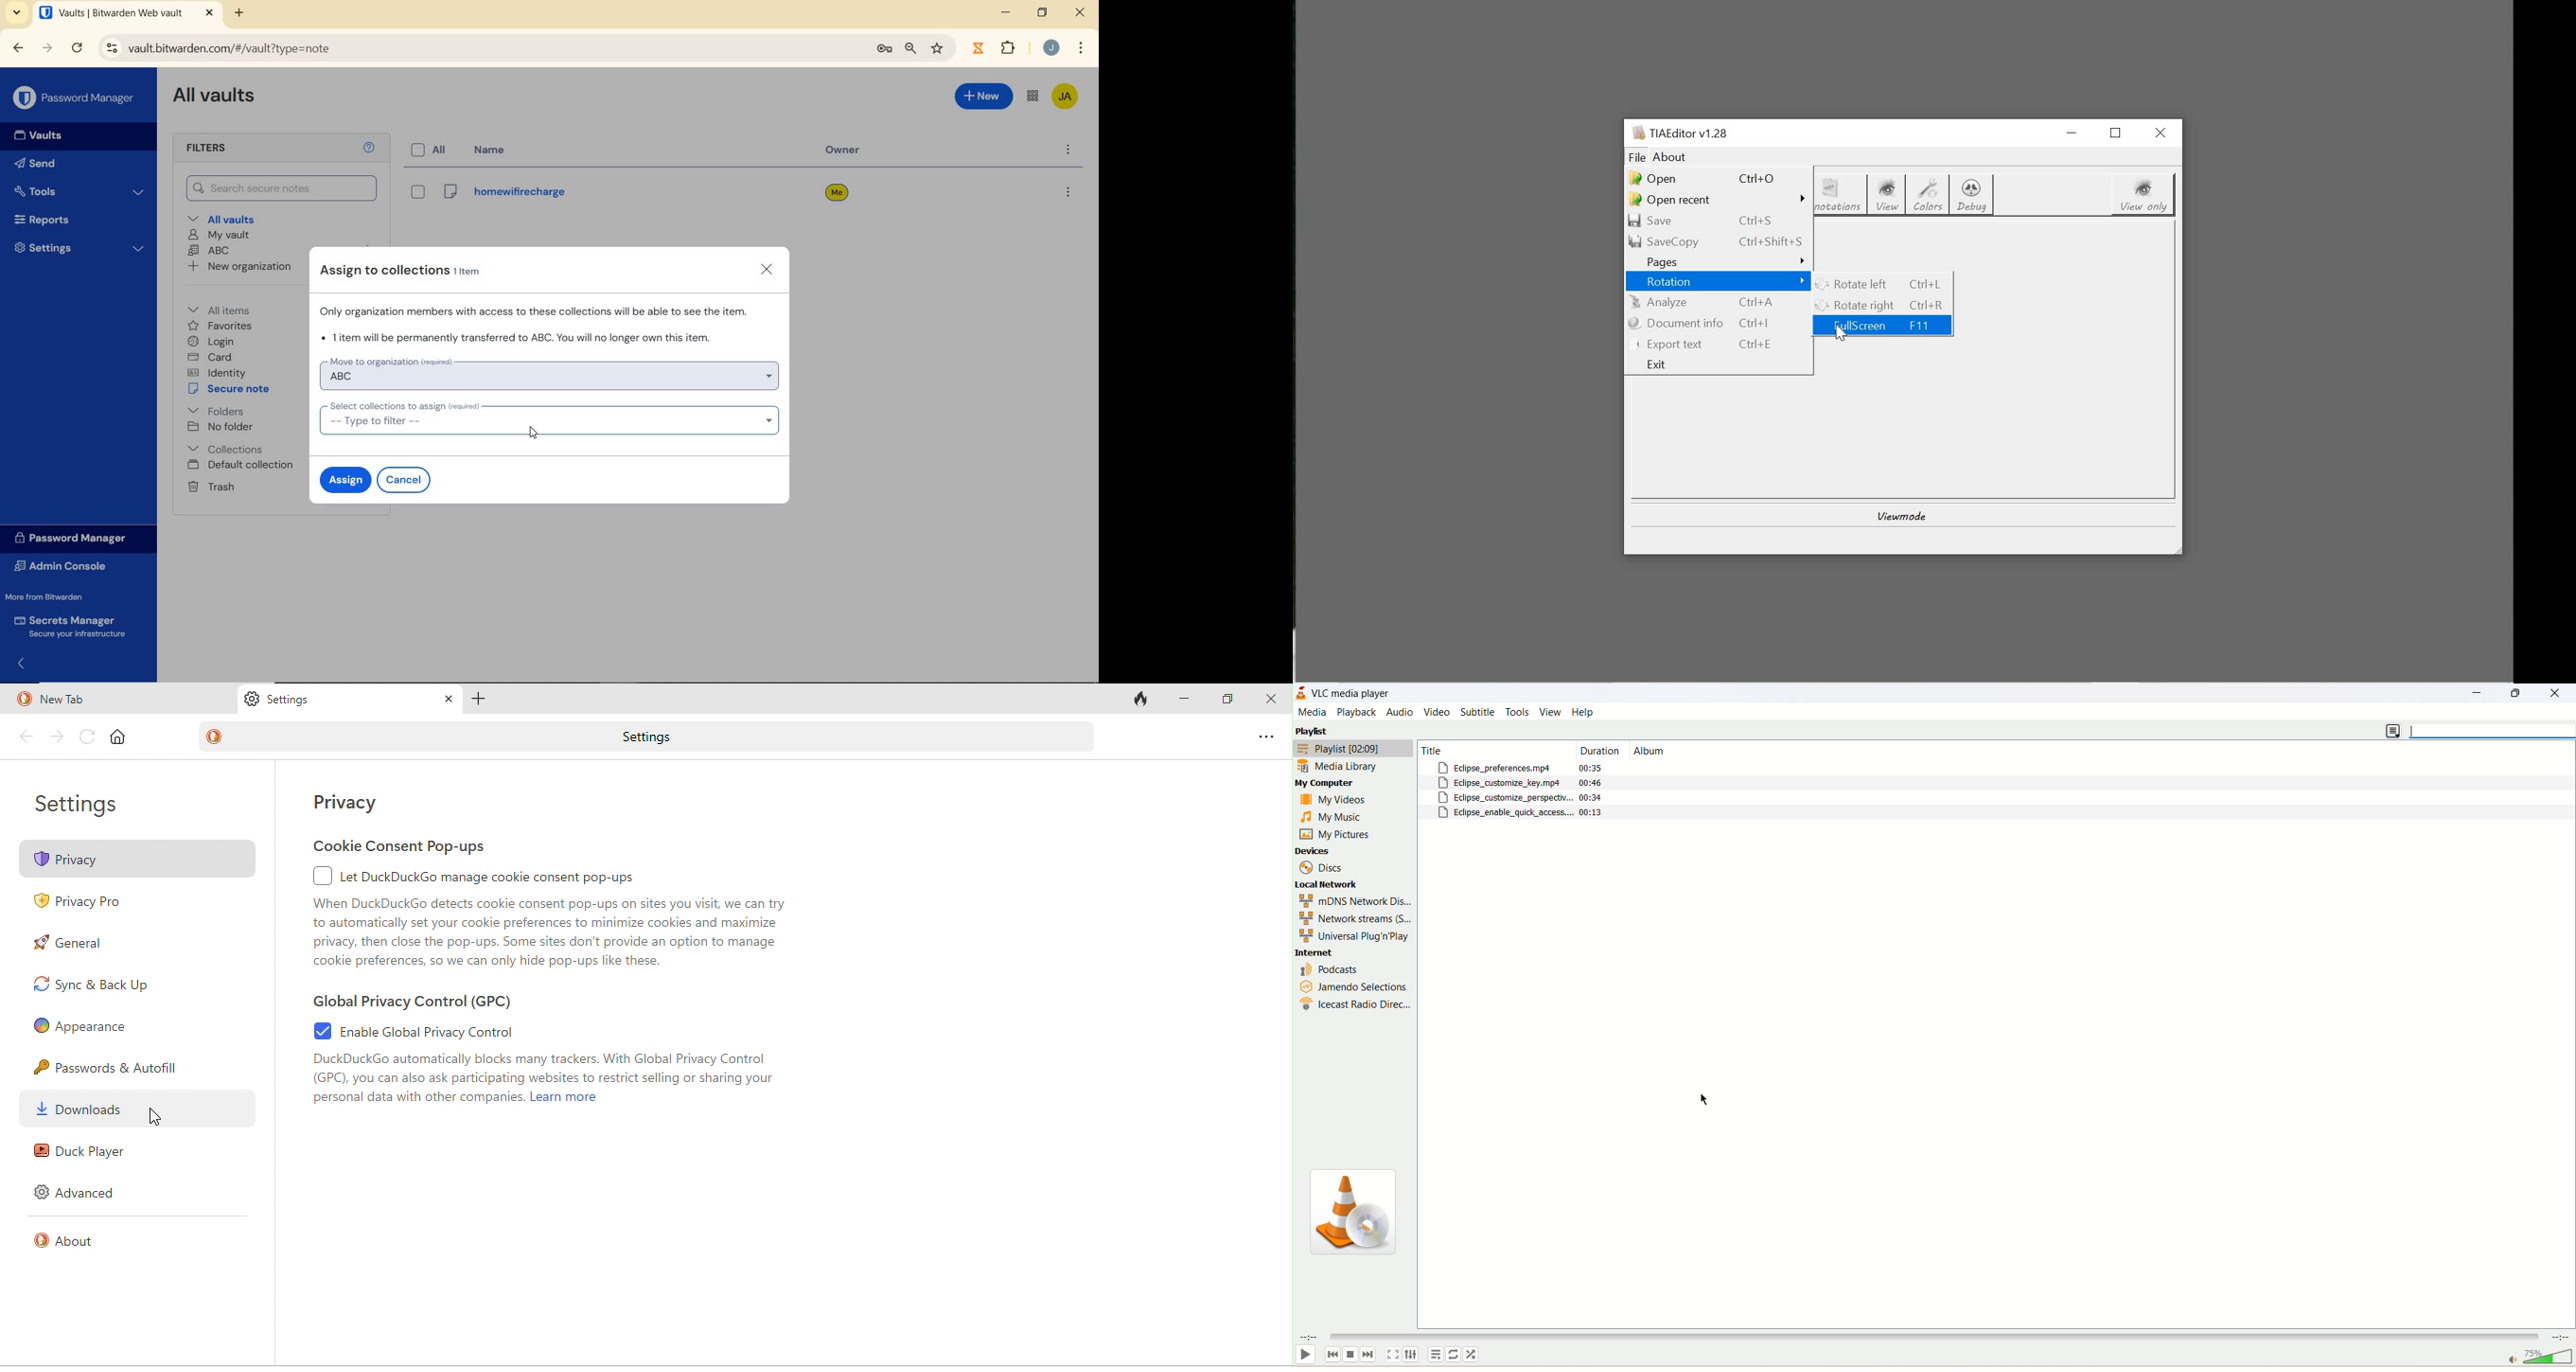 The height and width of the screenshot is (1372, 2576). What do you see at coordinates (539, 310) in the screenshot?
I see `Organization members will access these collections` at bounding box center [539, 310].